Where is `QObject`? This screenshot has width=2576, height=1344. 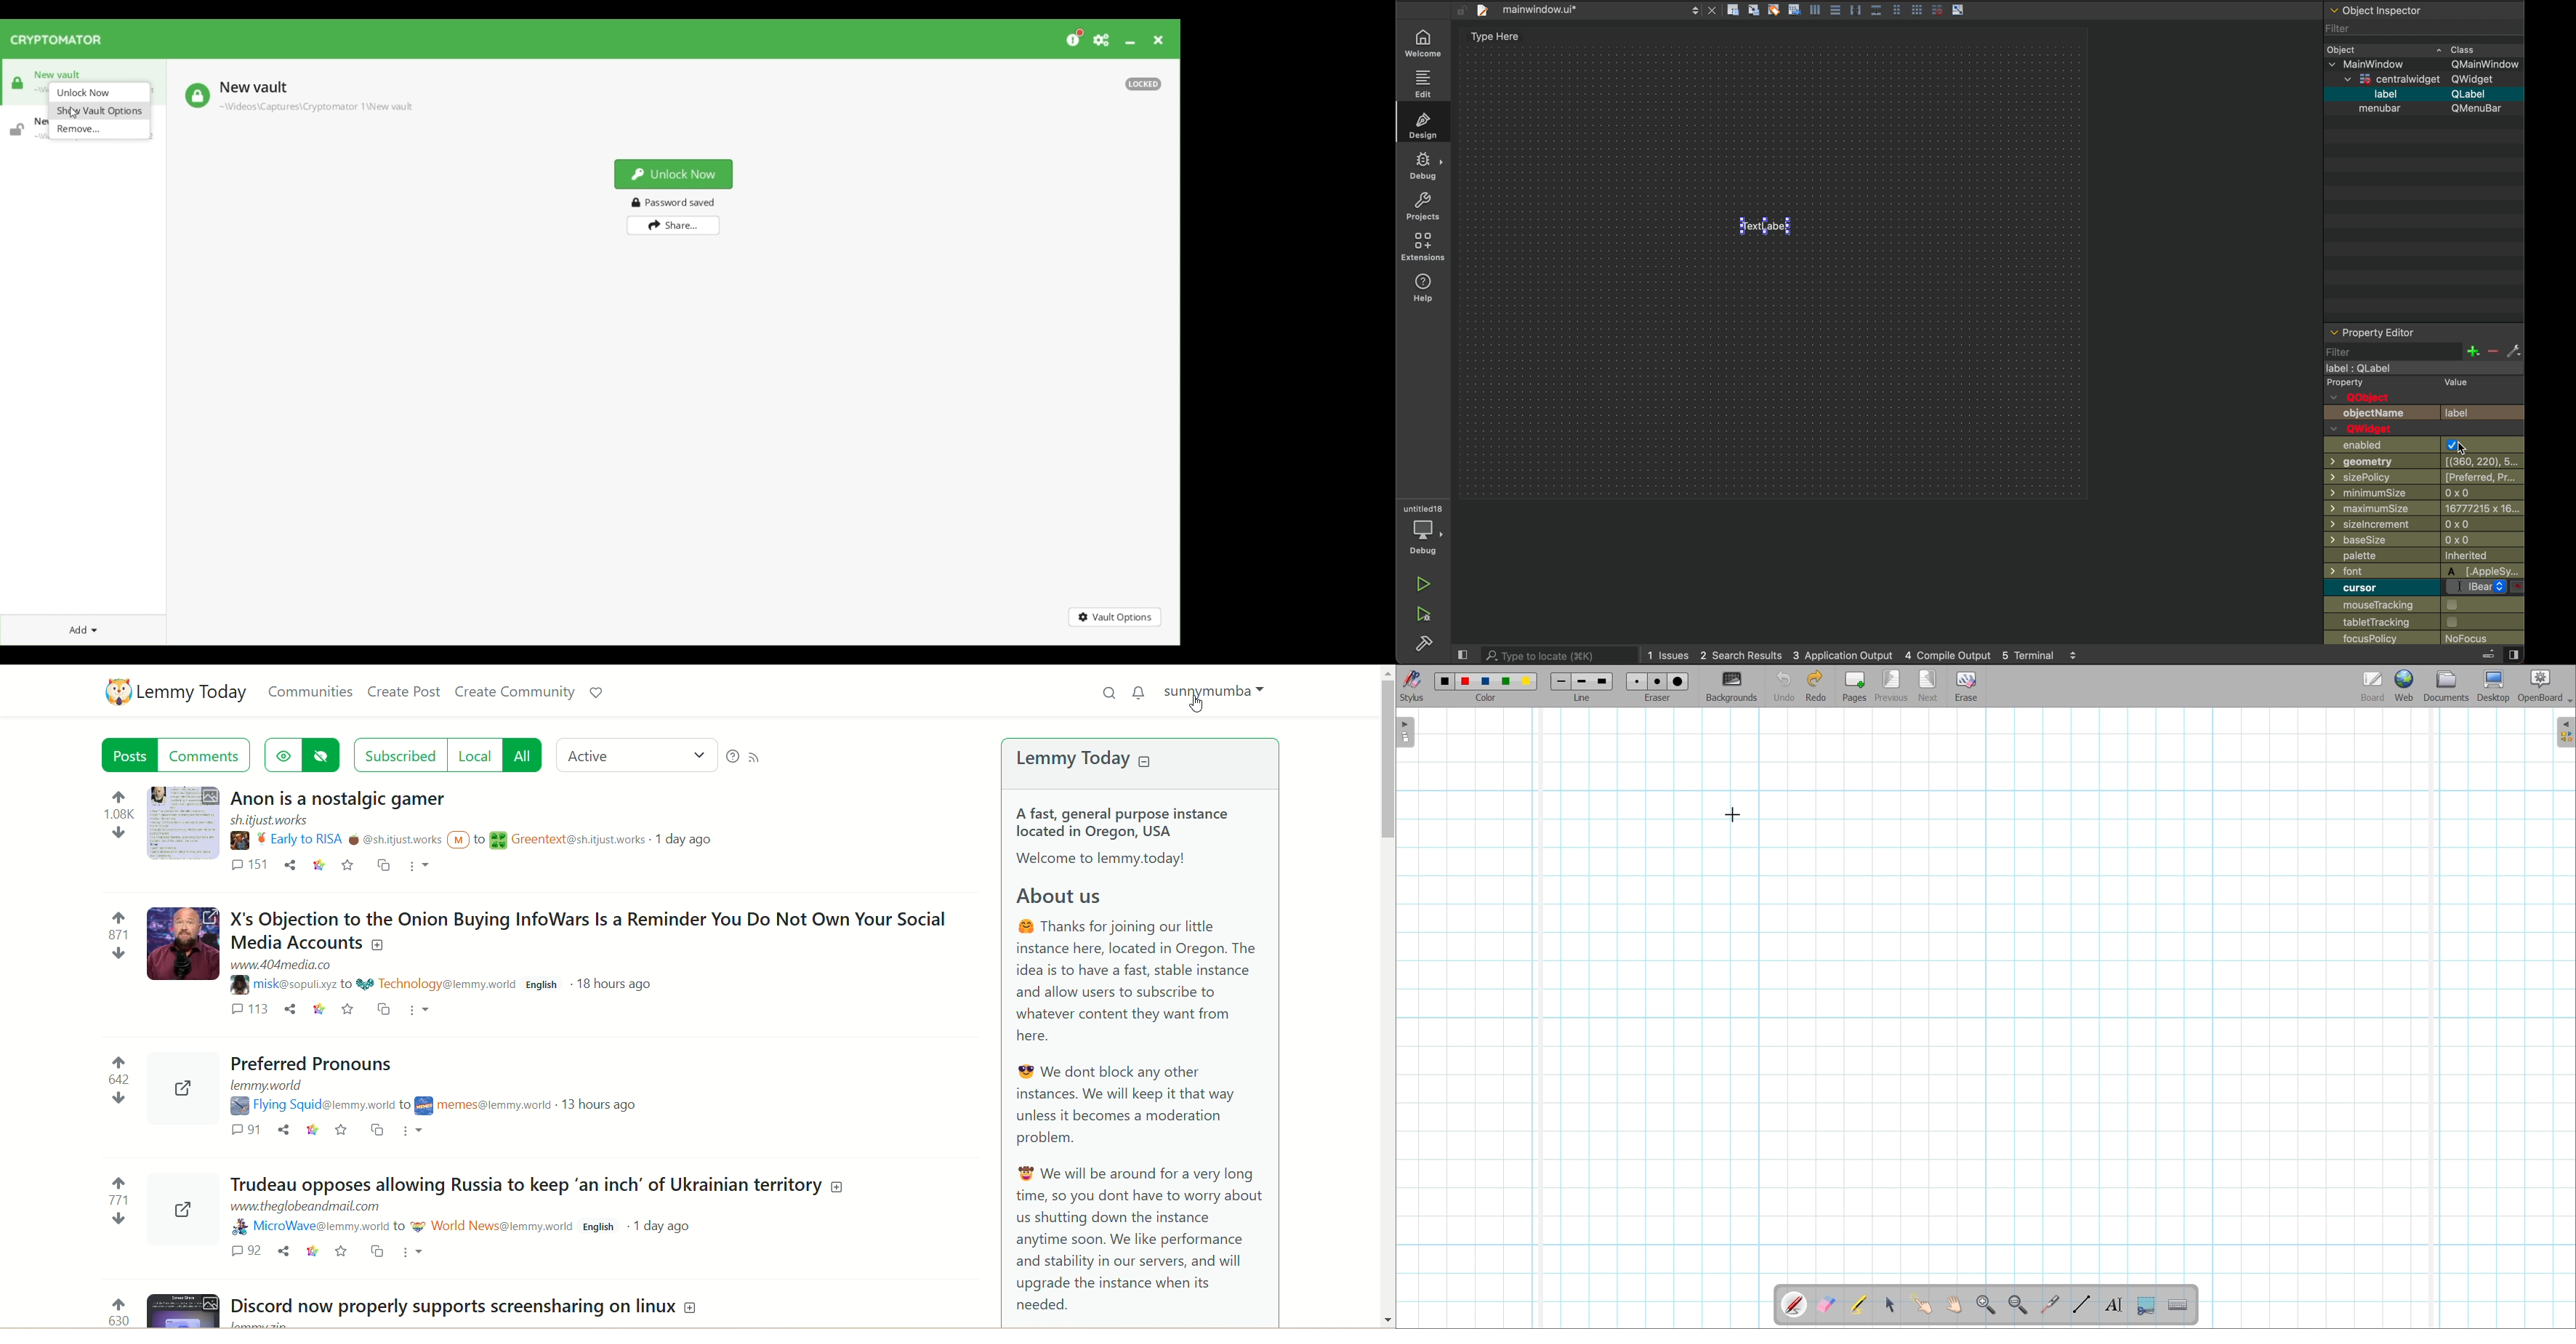
QObject is located at coordinates (2364, 397).